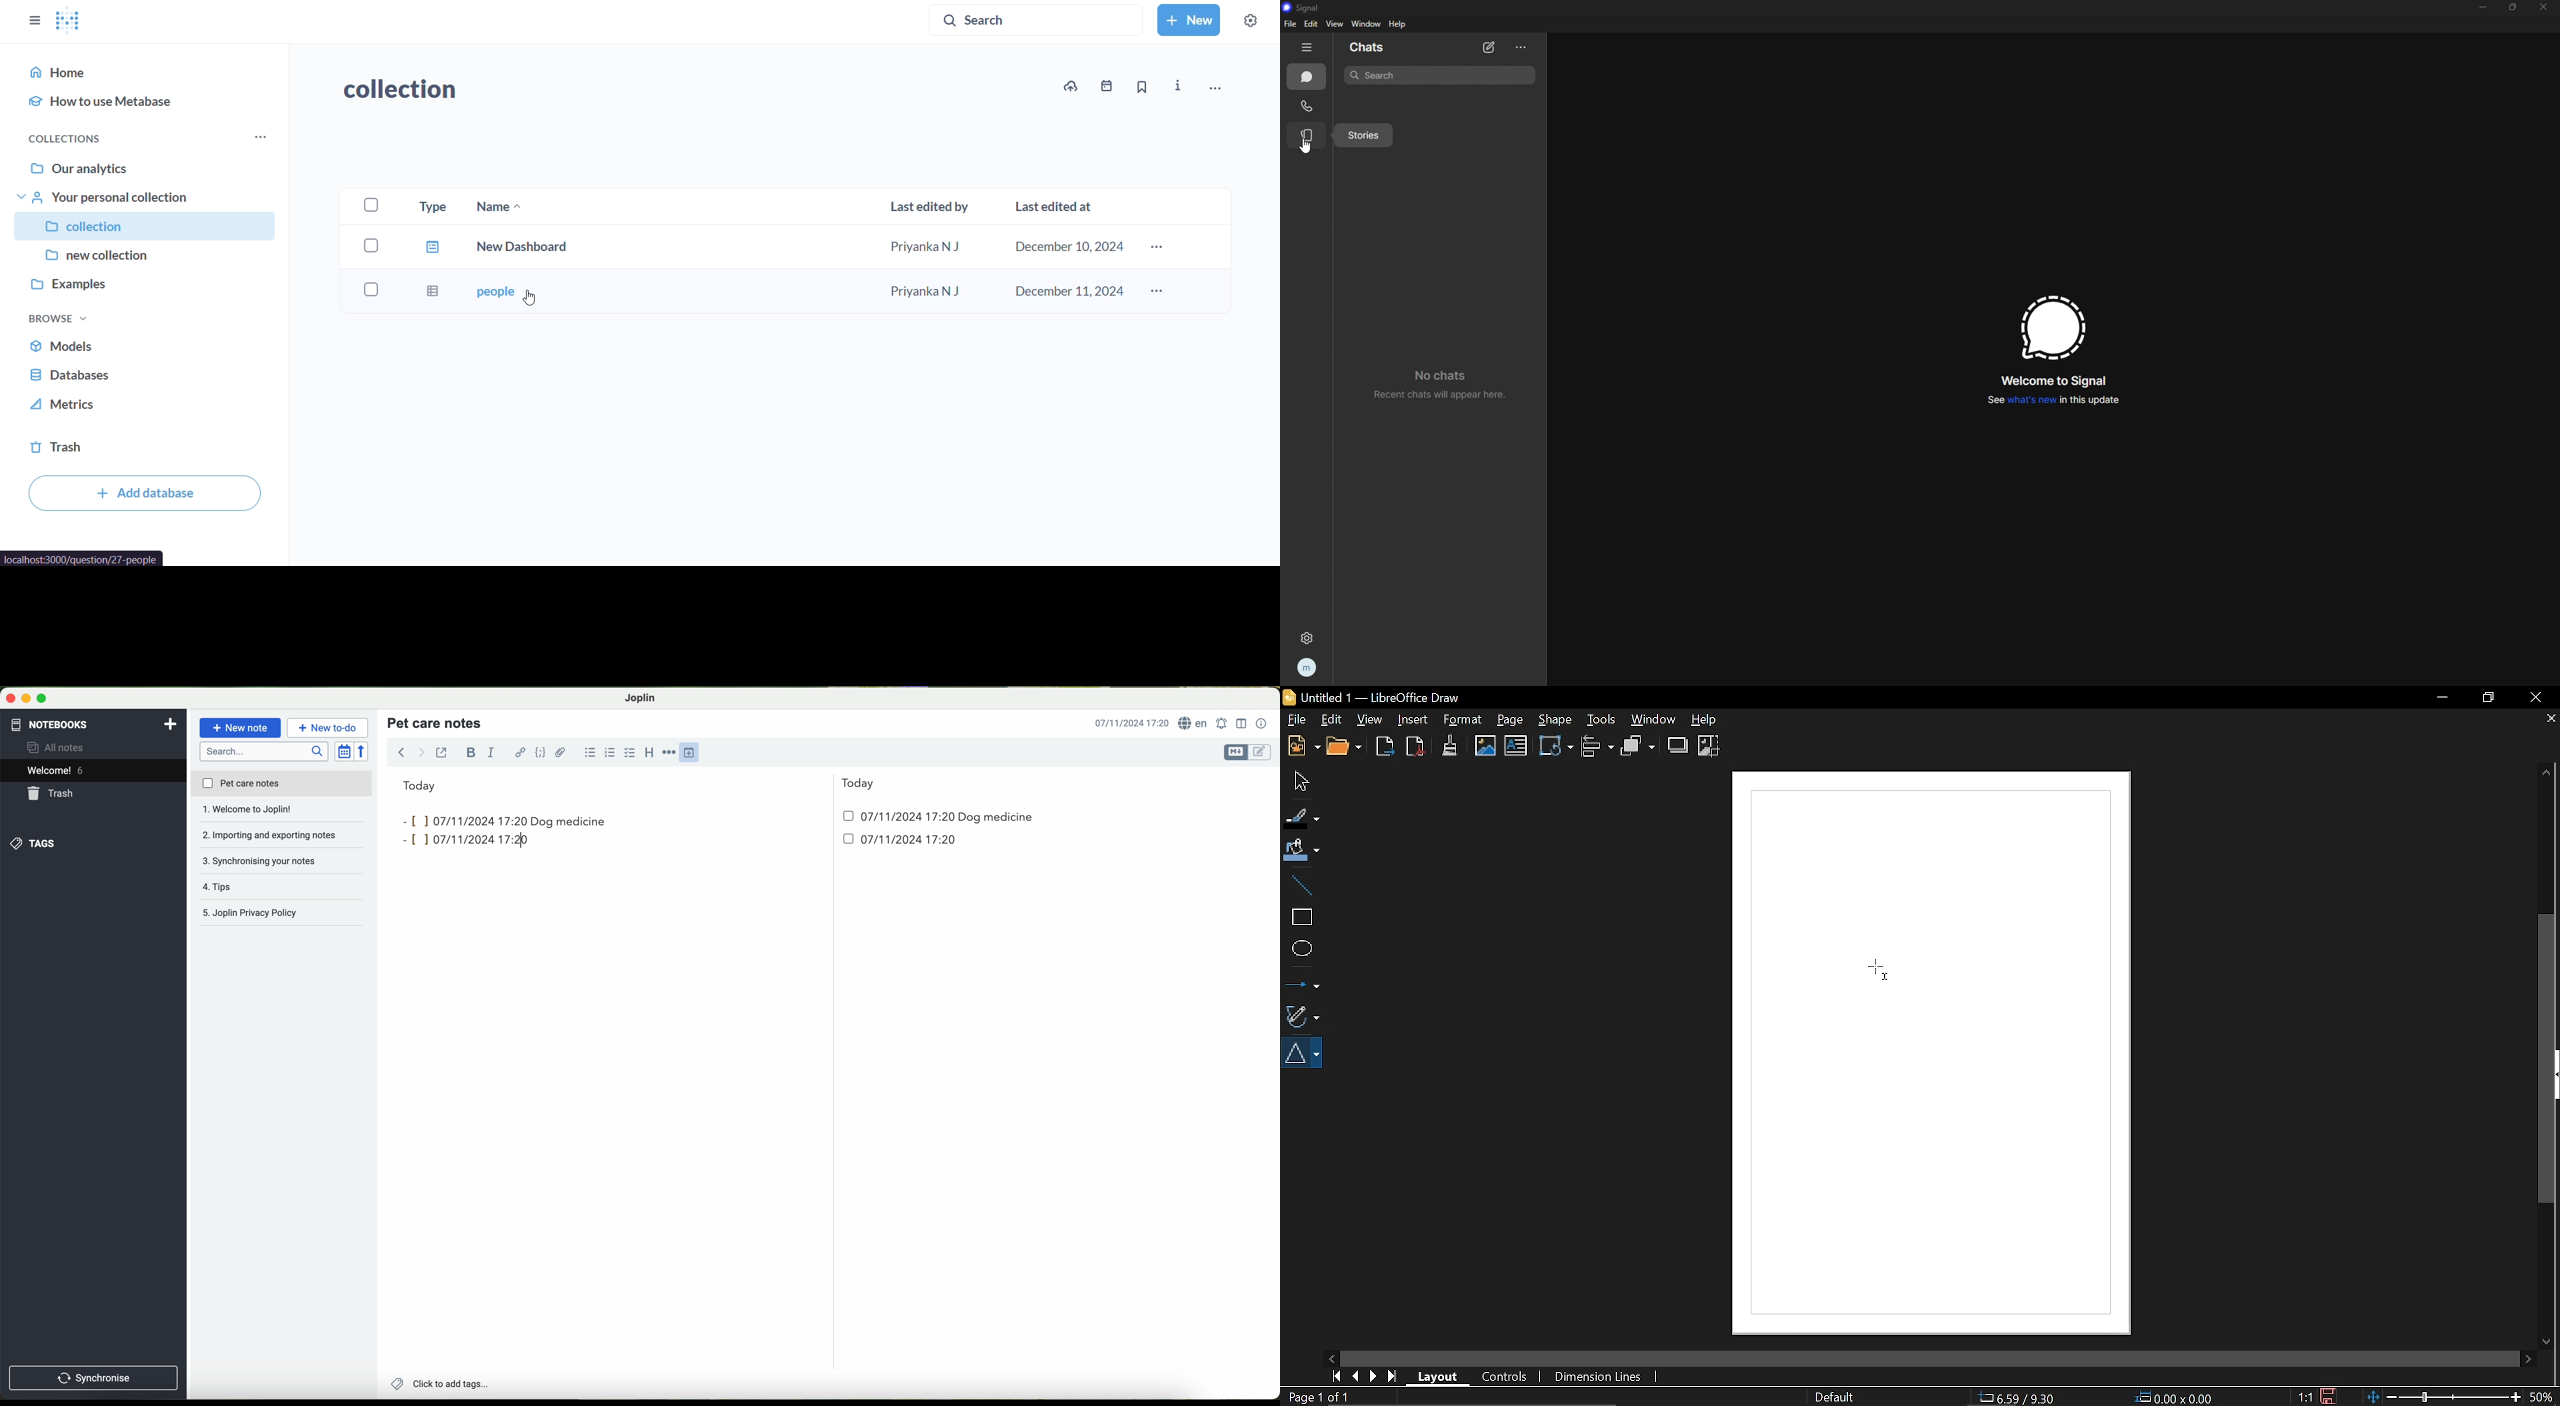  What do you see at coordinates (1246, 752) in the screenshot?
I see `toggle editors` at bounding box center [1246, 752].